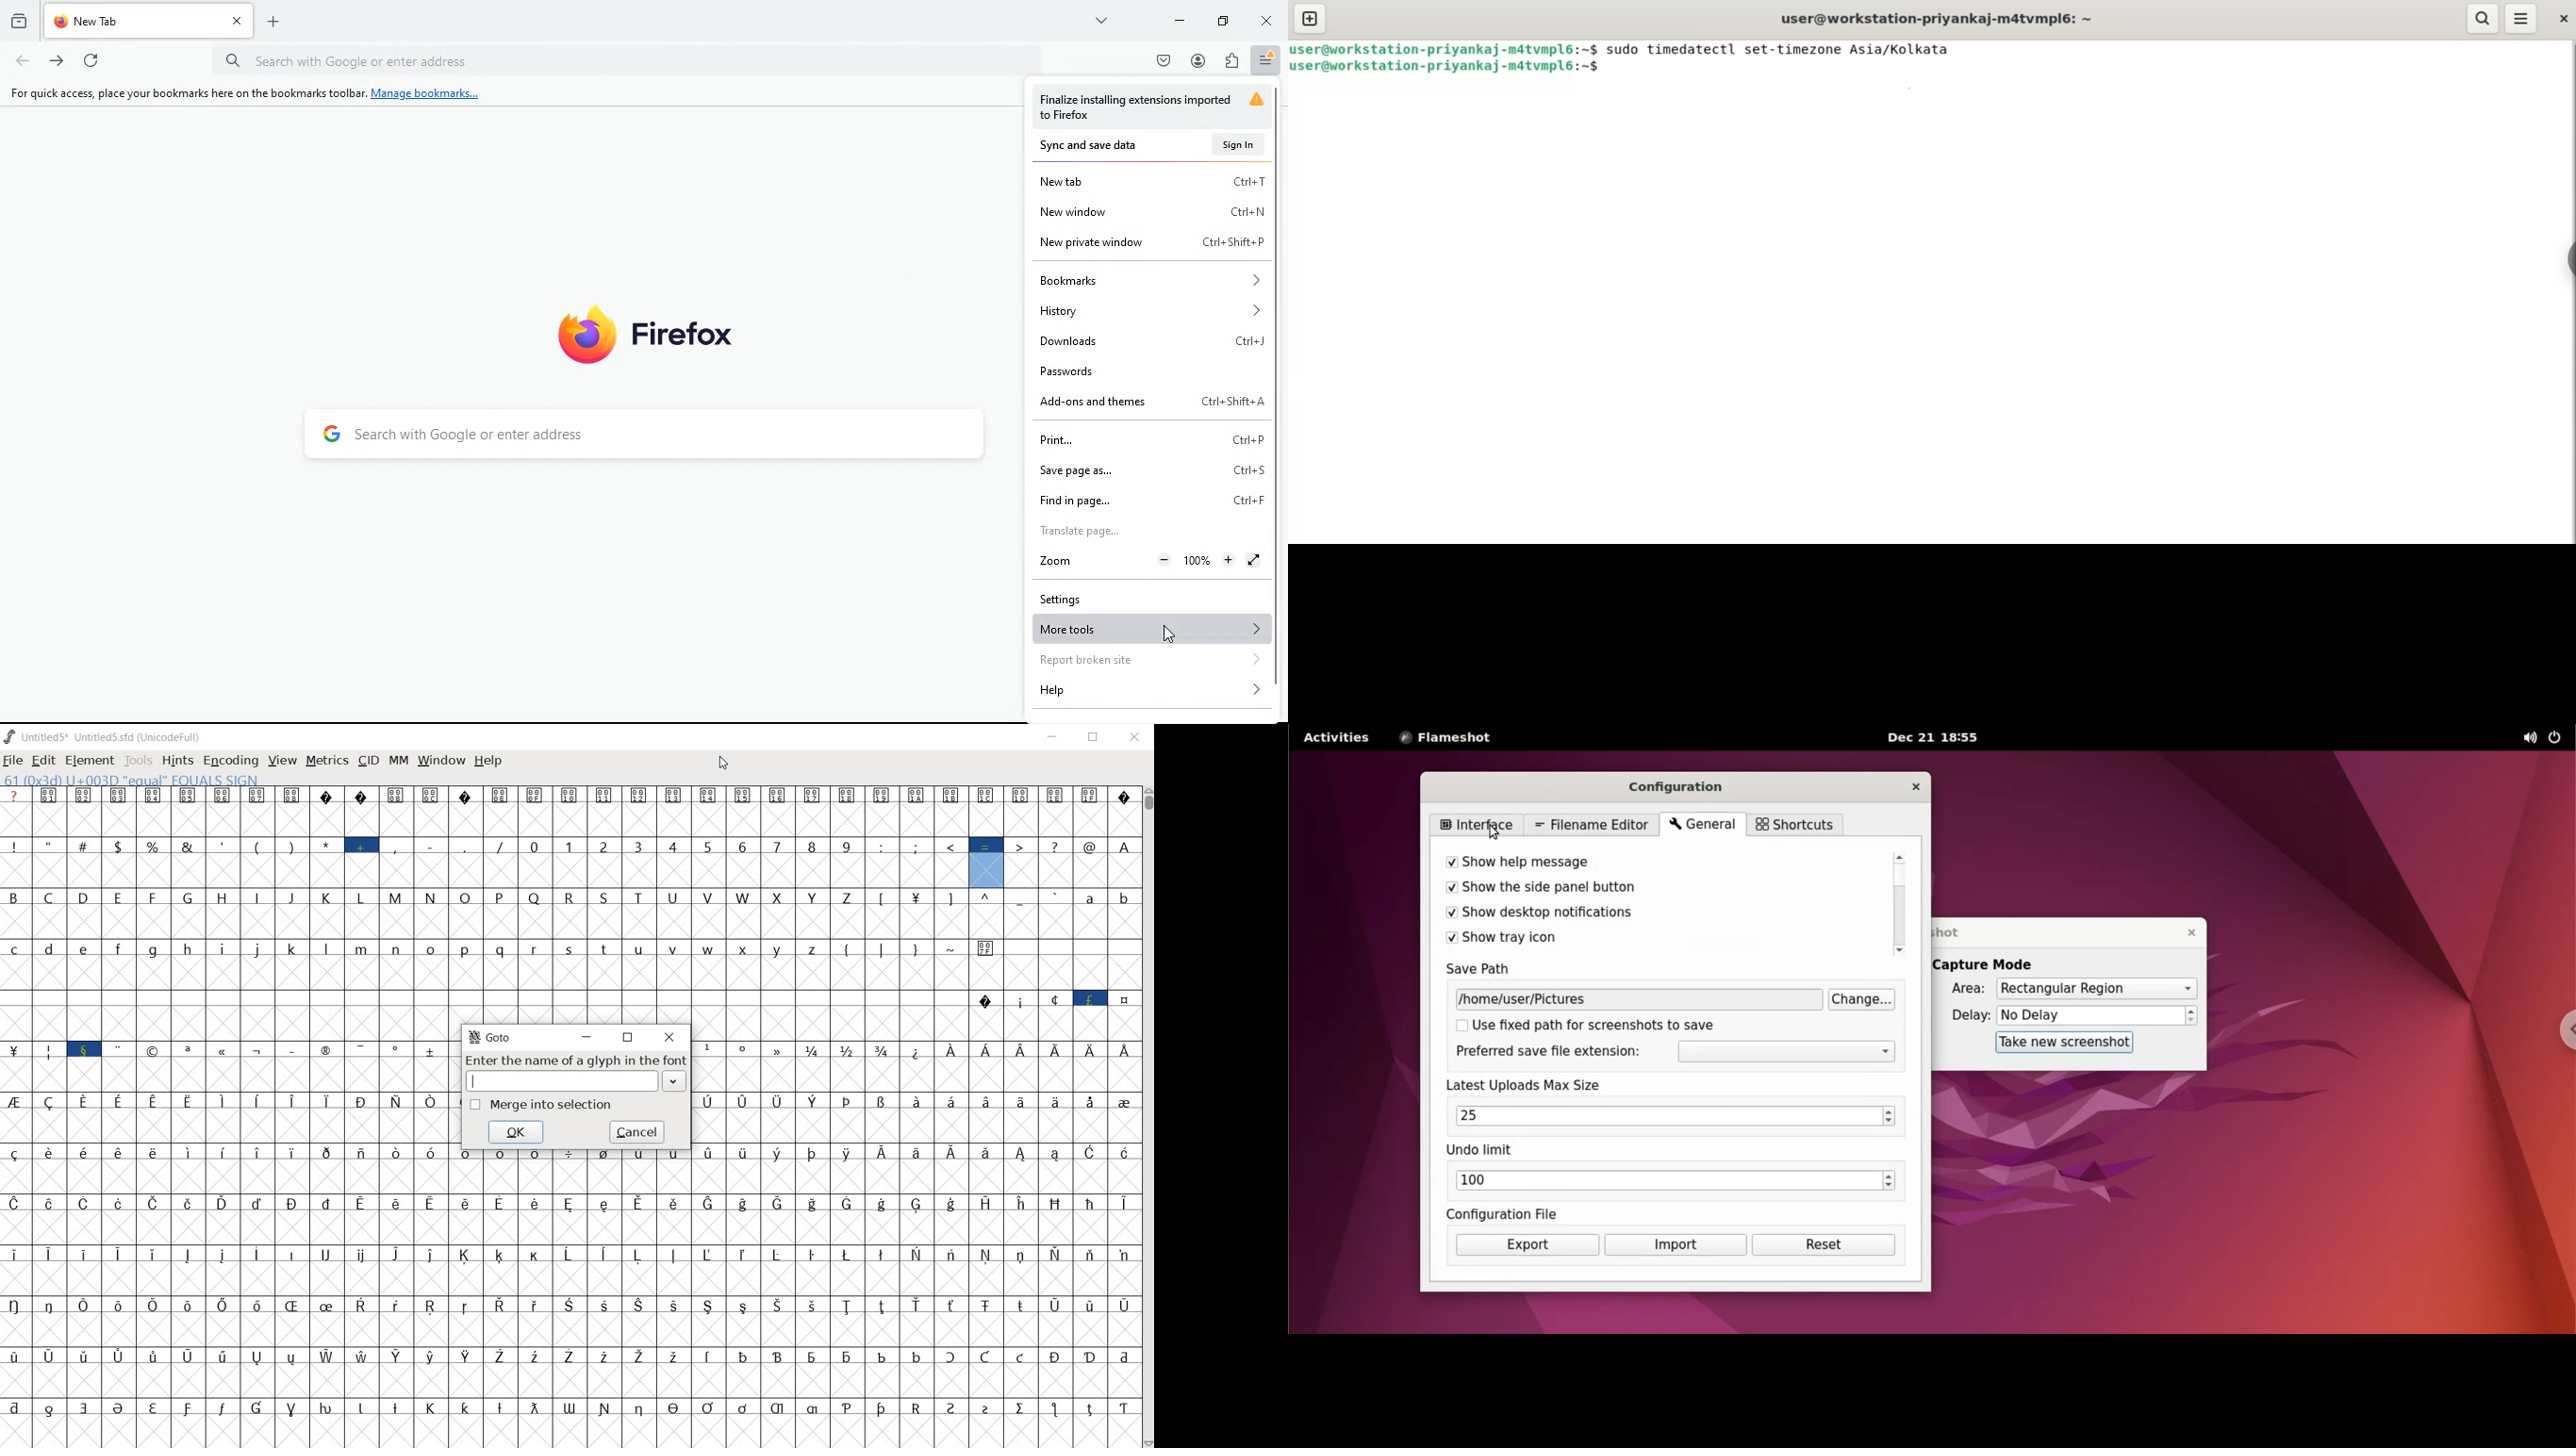 The height and width of the screenshot is (1456, 2576). What do you see at coordinates (19, 19) in the screenshot?
I see `history` at bounding box center [19, 19].